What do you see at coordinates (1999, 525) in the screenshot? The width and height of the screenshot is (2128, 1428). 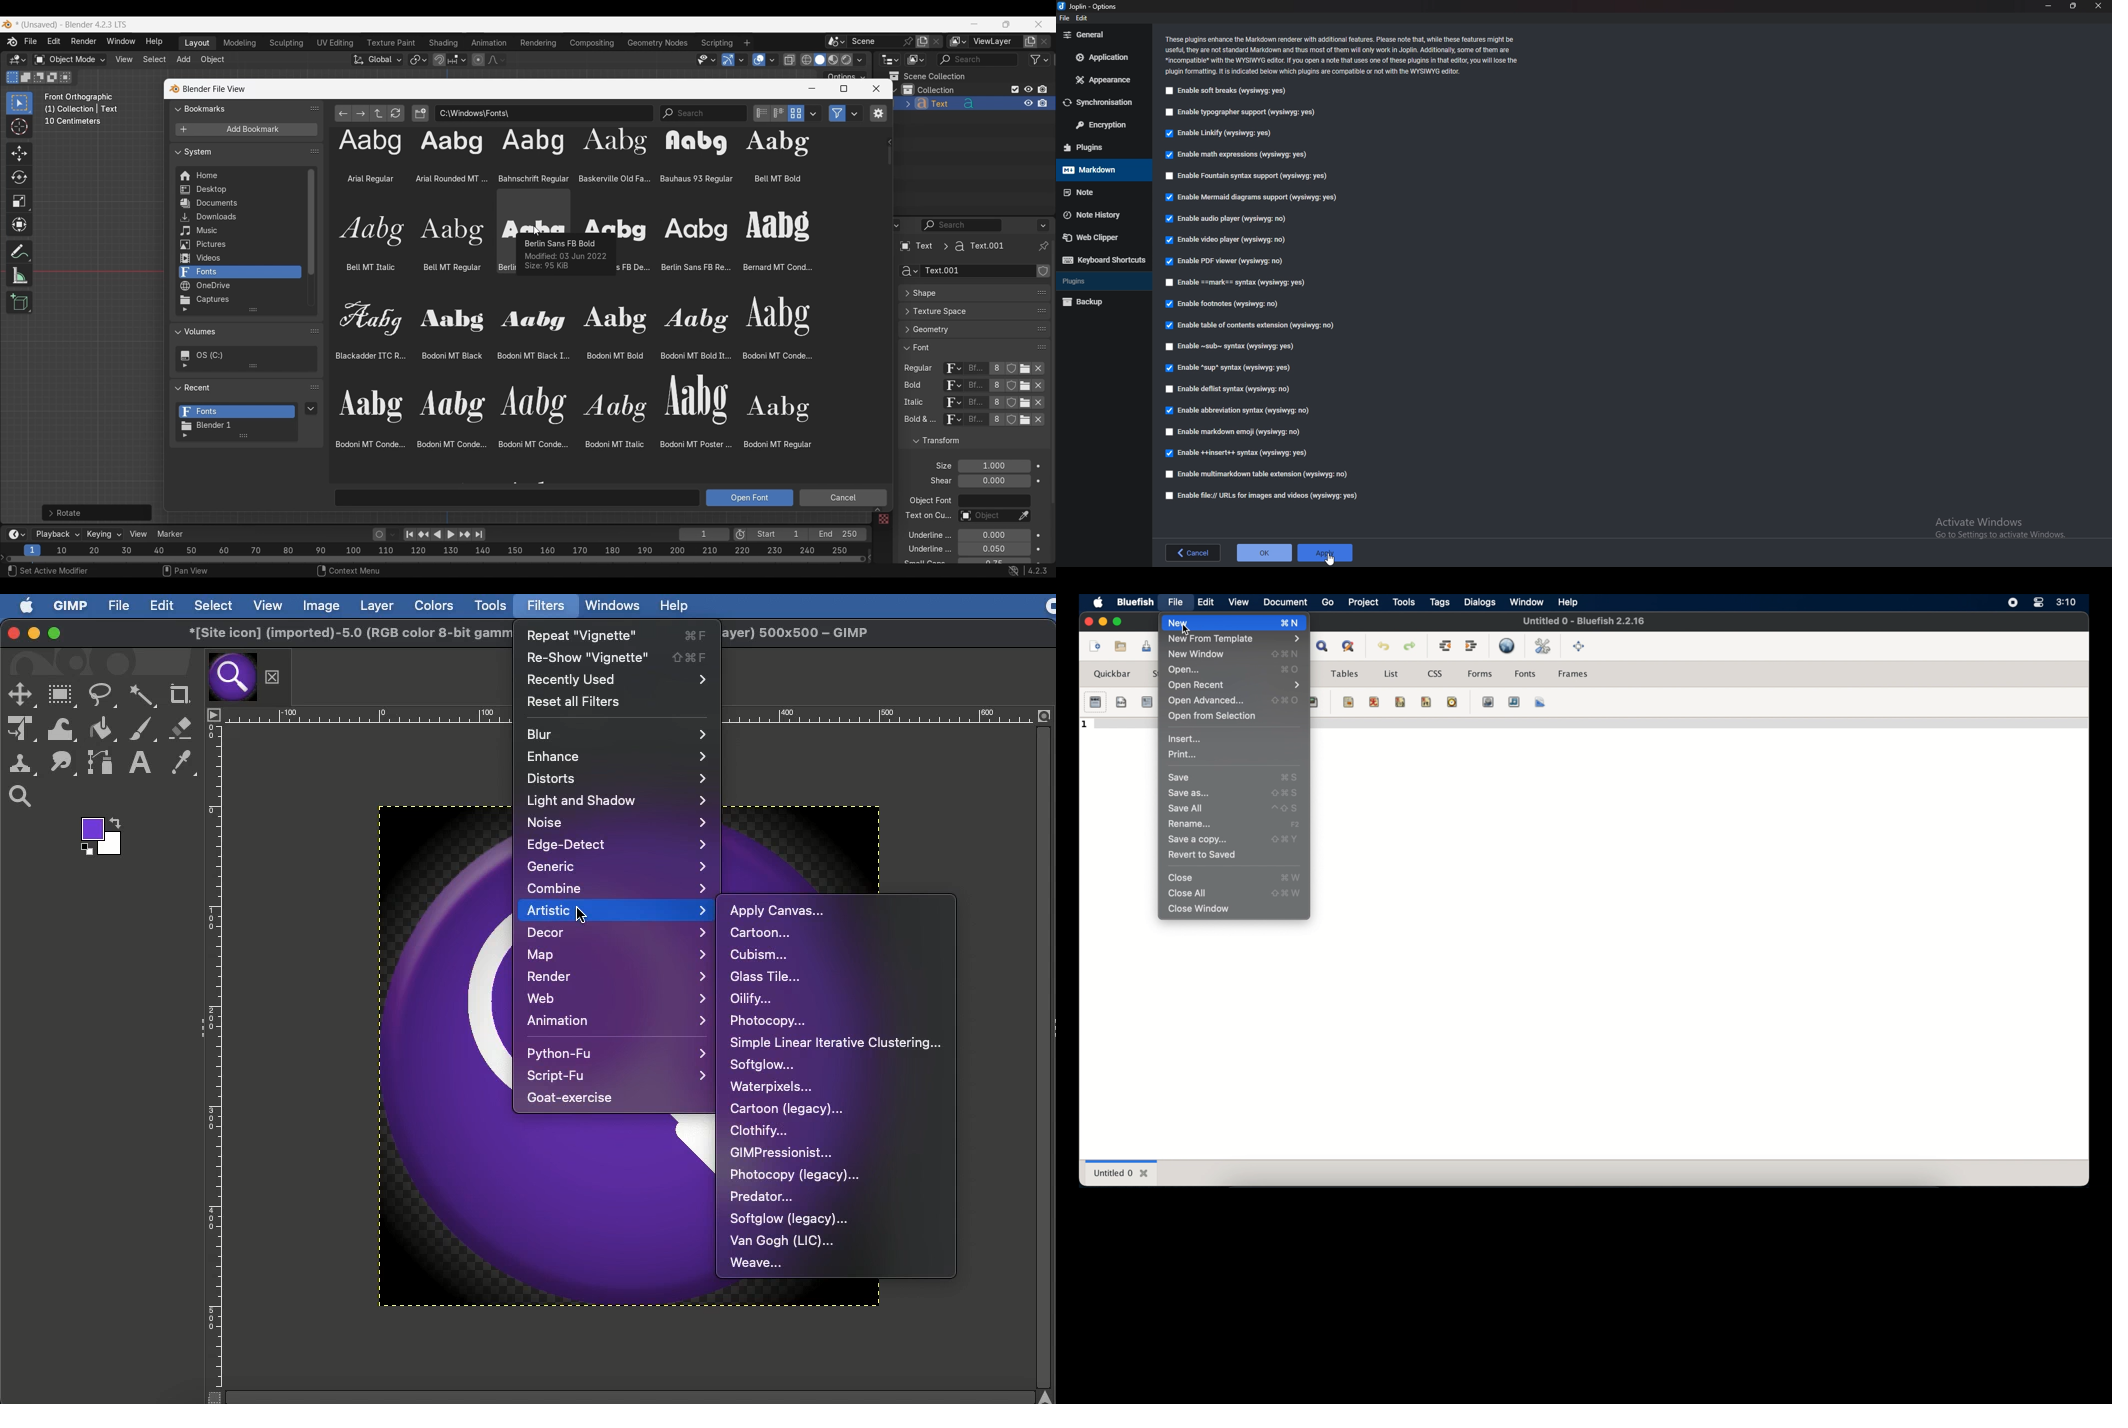 I see `Activate Windows
Go to Settings to activate Windows.` at bounding box center [1999, 525].